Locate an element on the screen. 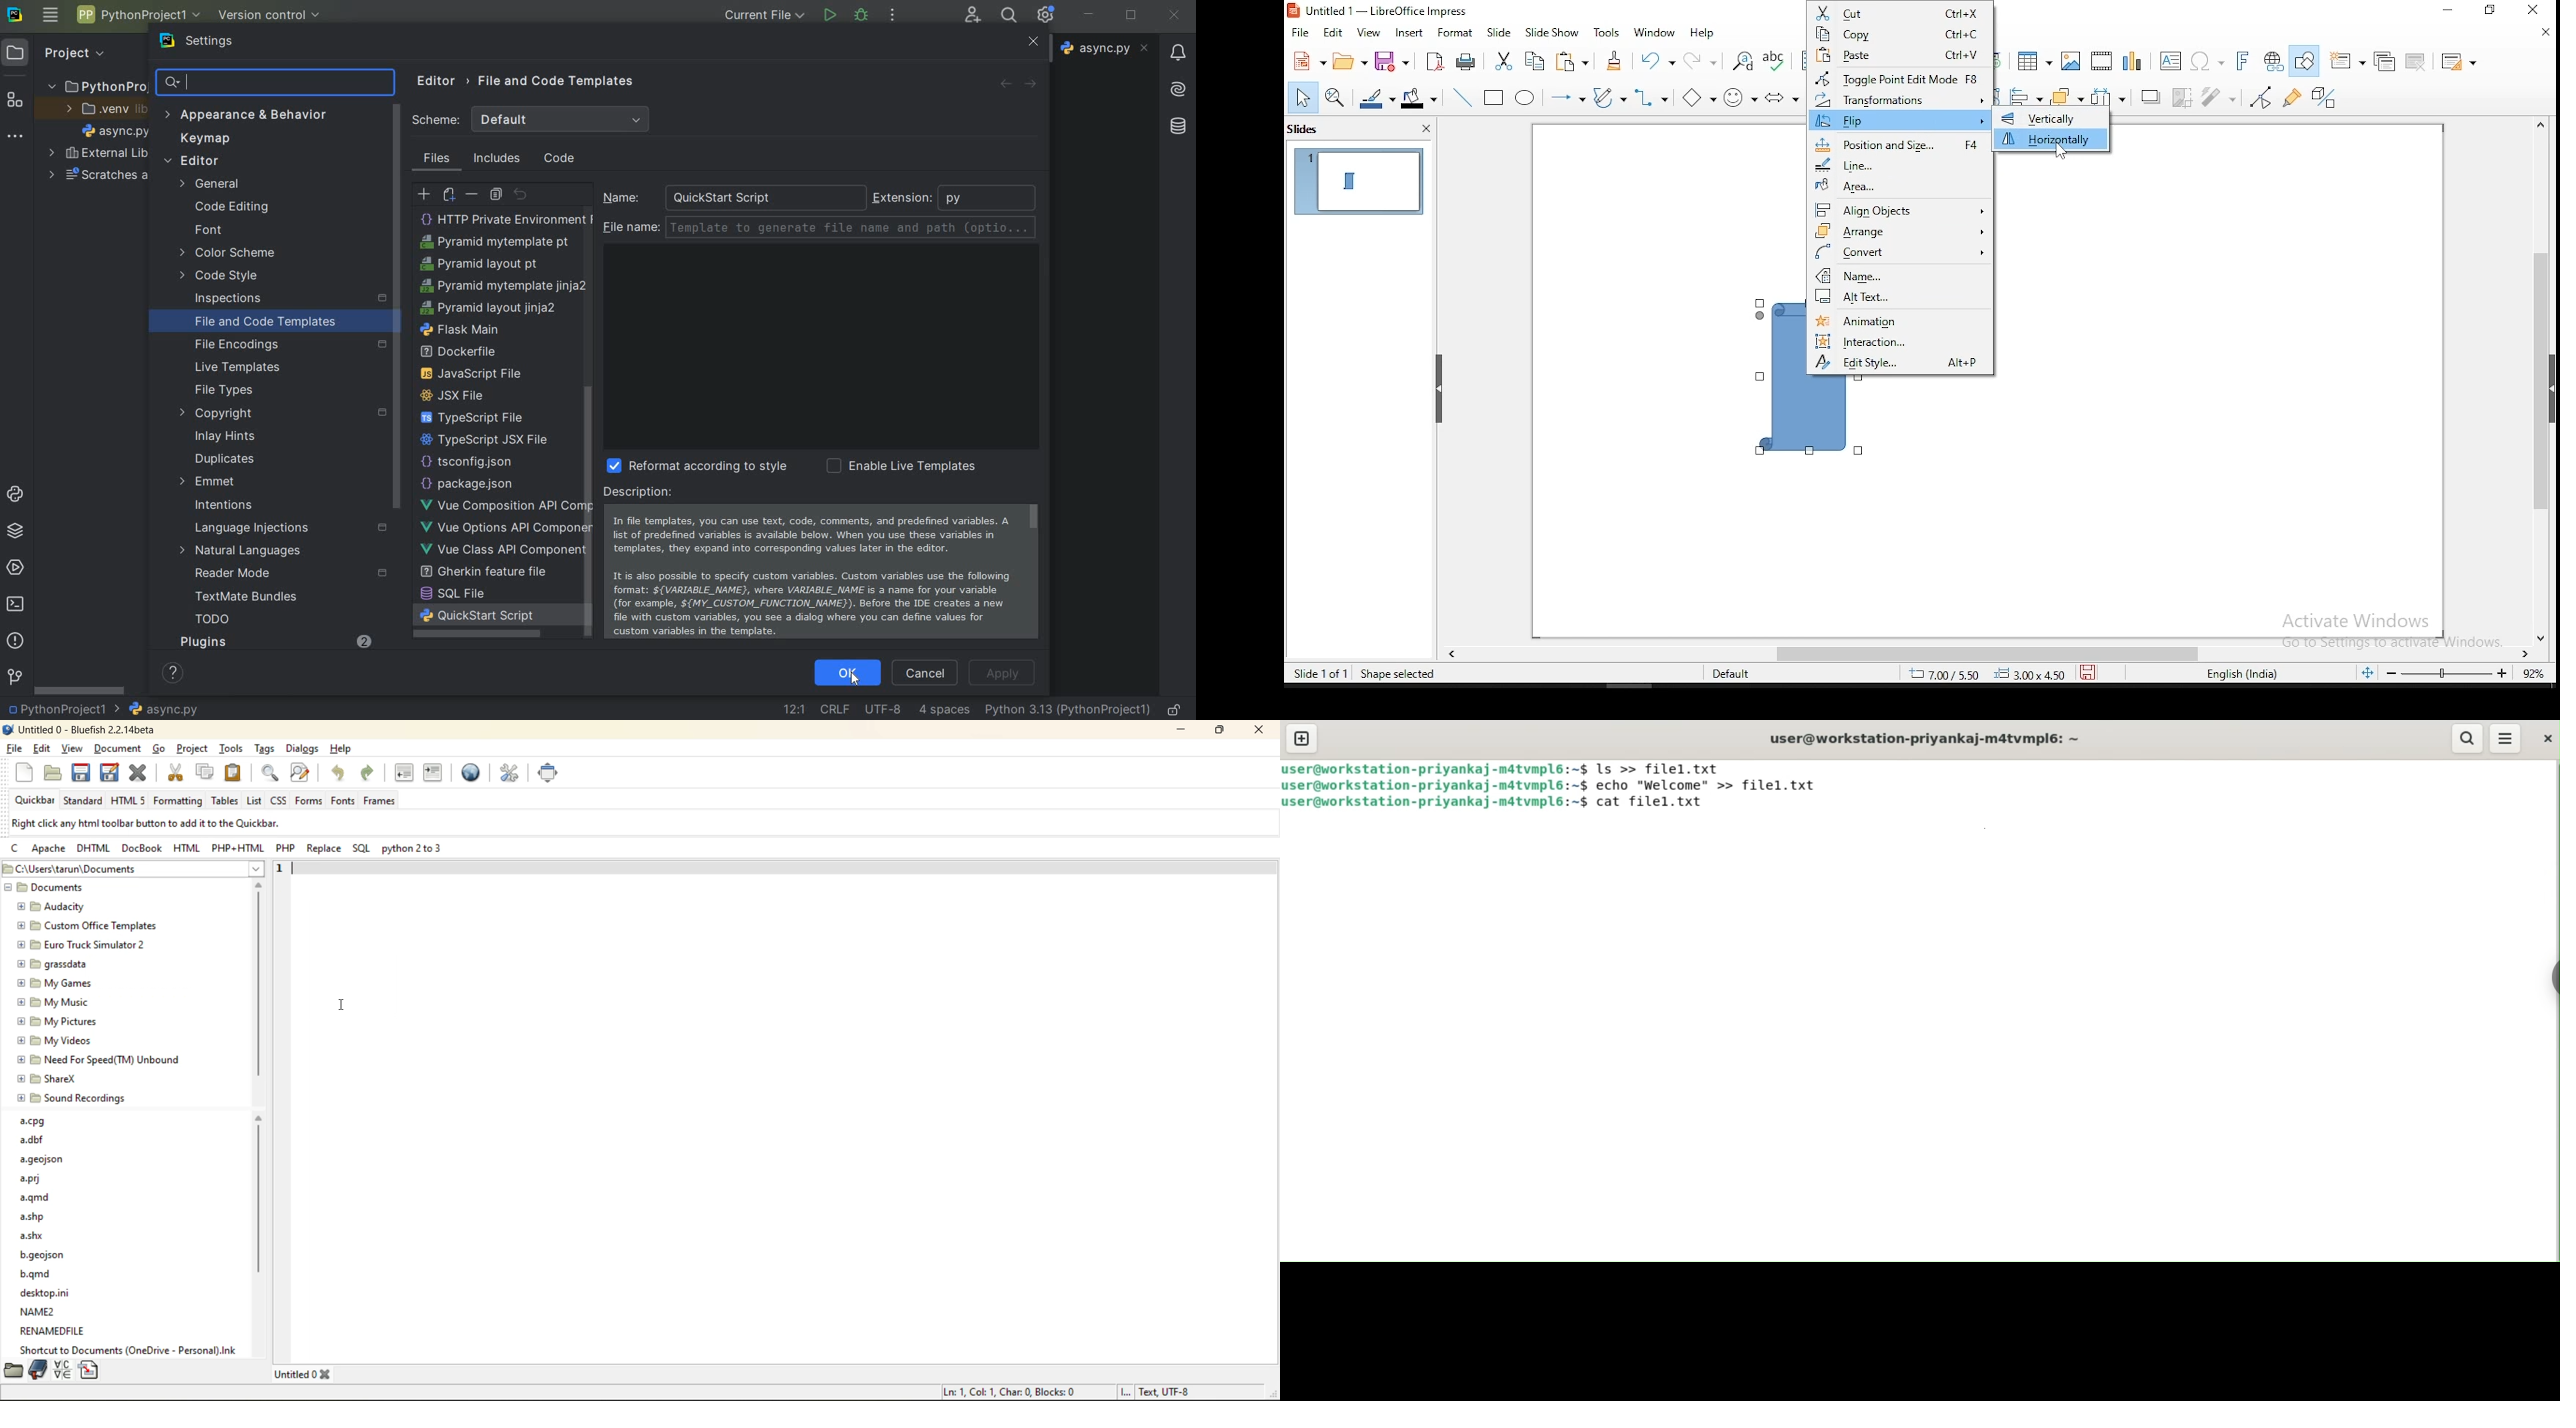 Image resolution: width=2576 pixels, height=1428 pixels. my games is located at coordinates (55, 983).